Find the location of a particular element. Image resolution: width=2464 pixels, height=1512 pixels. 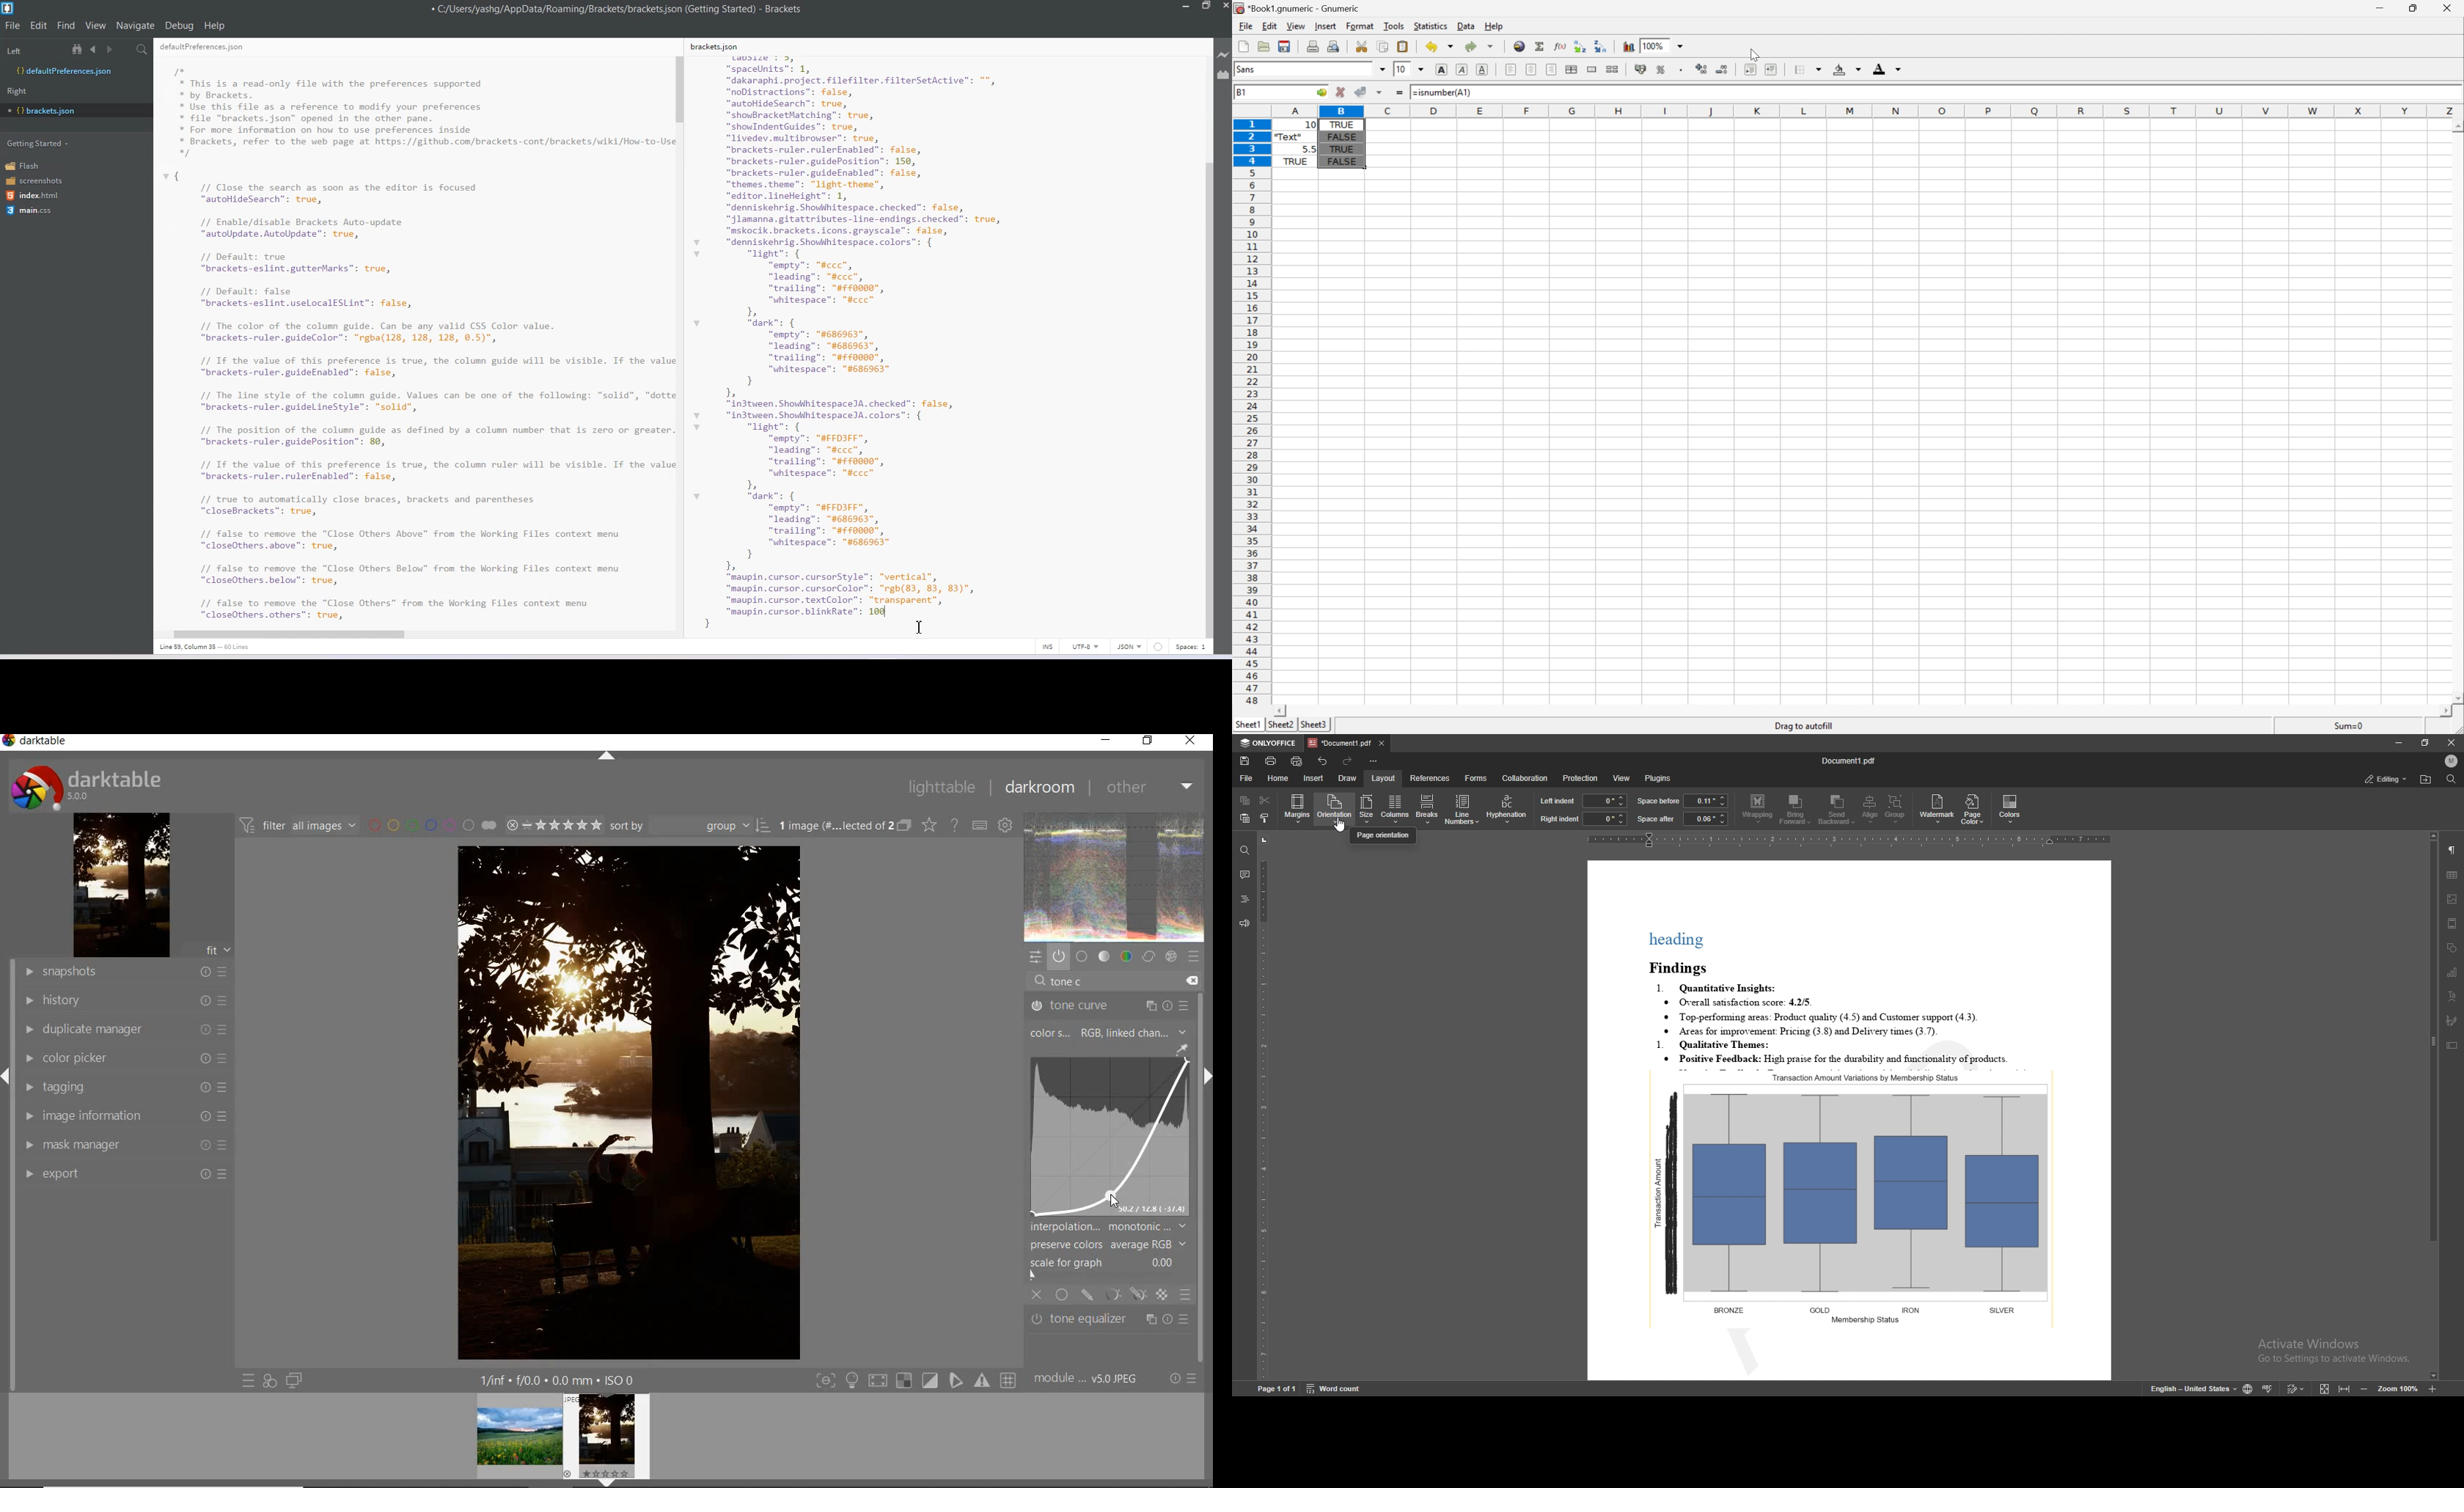

Format selection as accounting is located at coordinates (1640, 69).